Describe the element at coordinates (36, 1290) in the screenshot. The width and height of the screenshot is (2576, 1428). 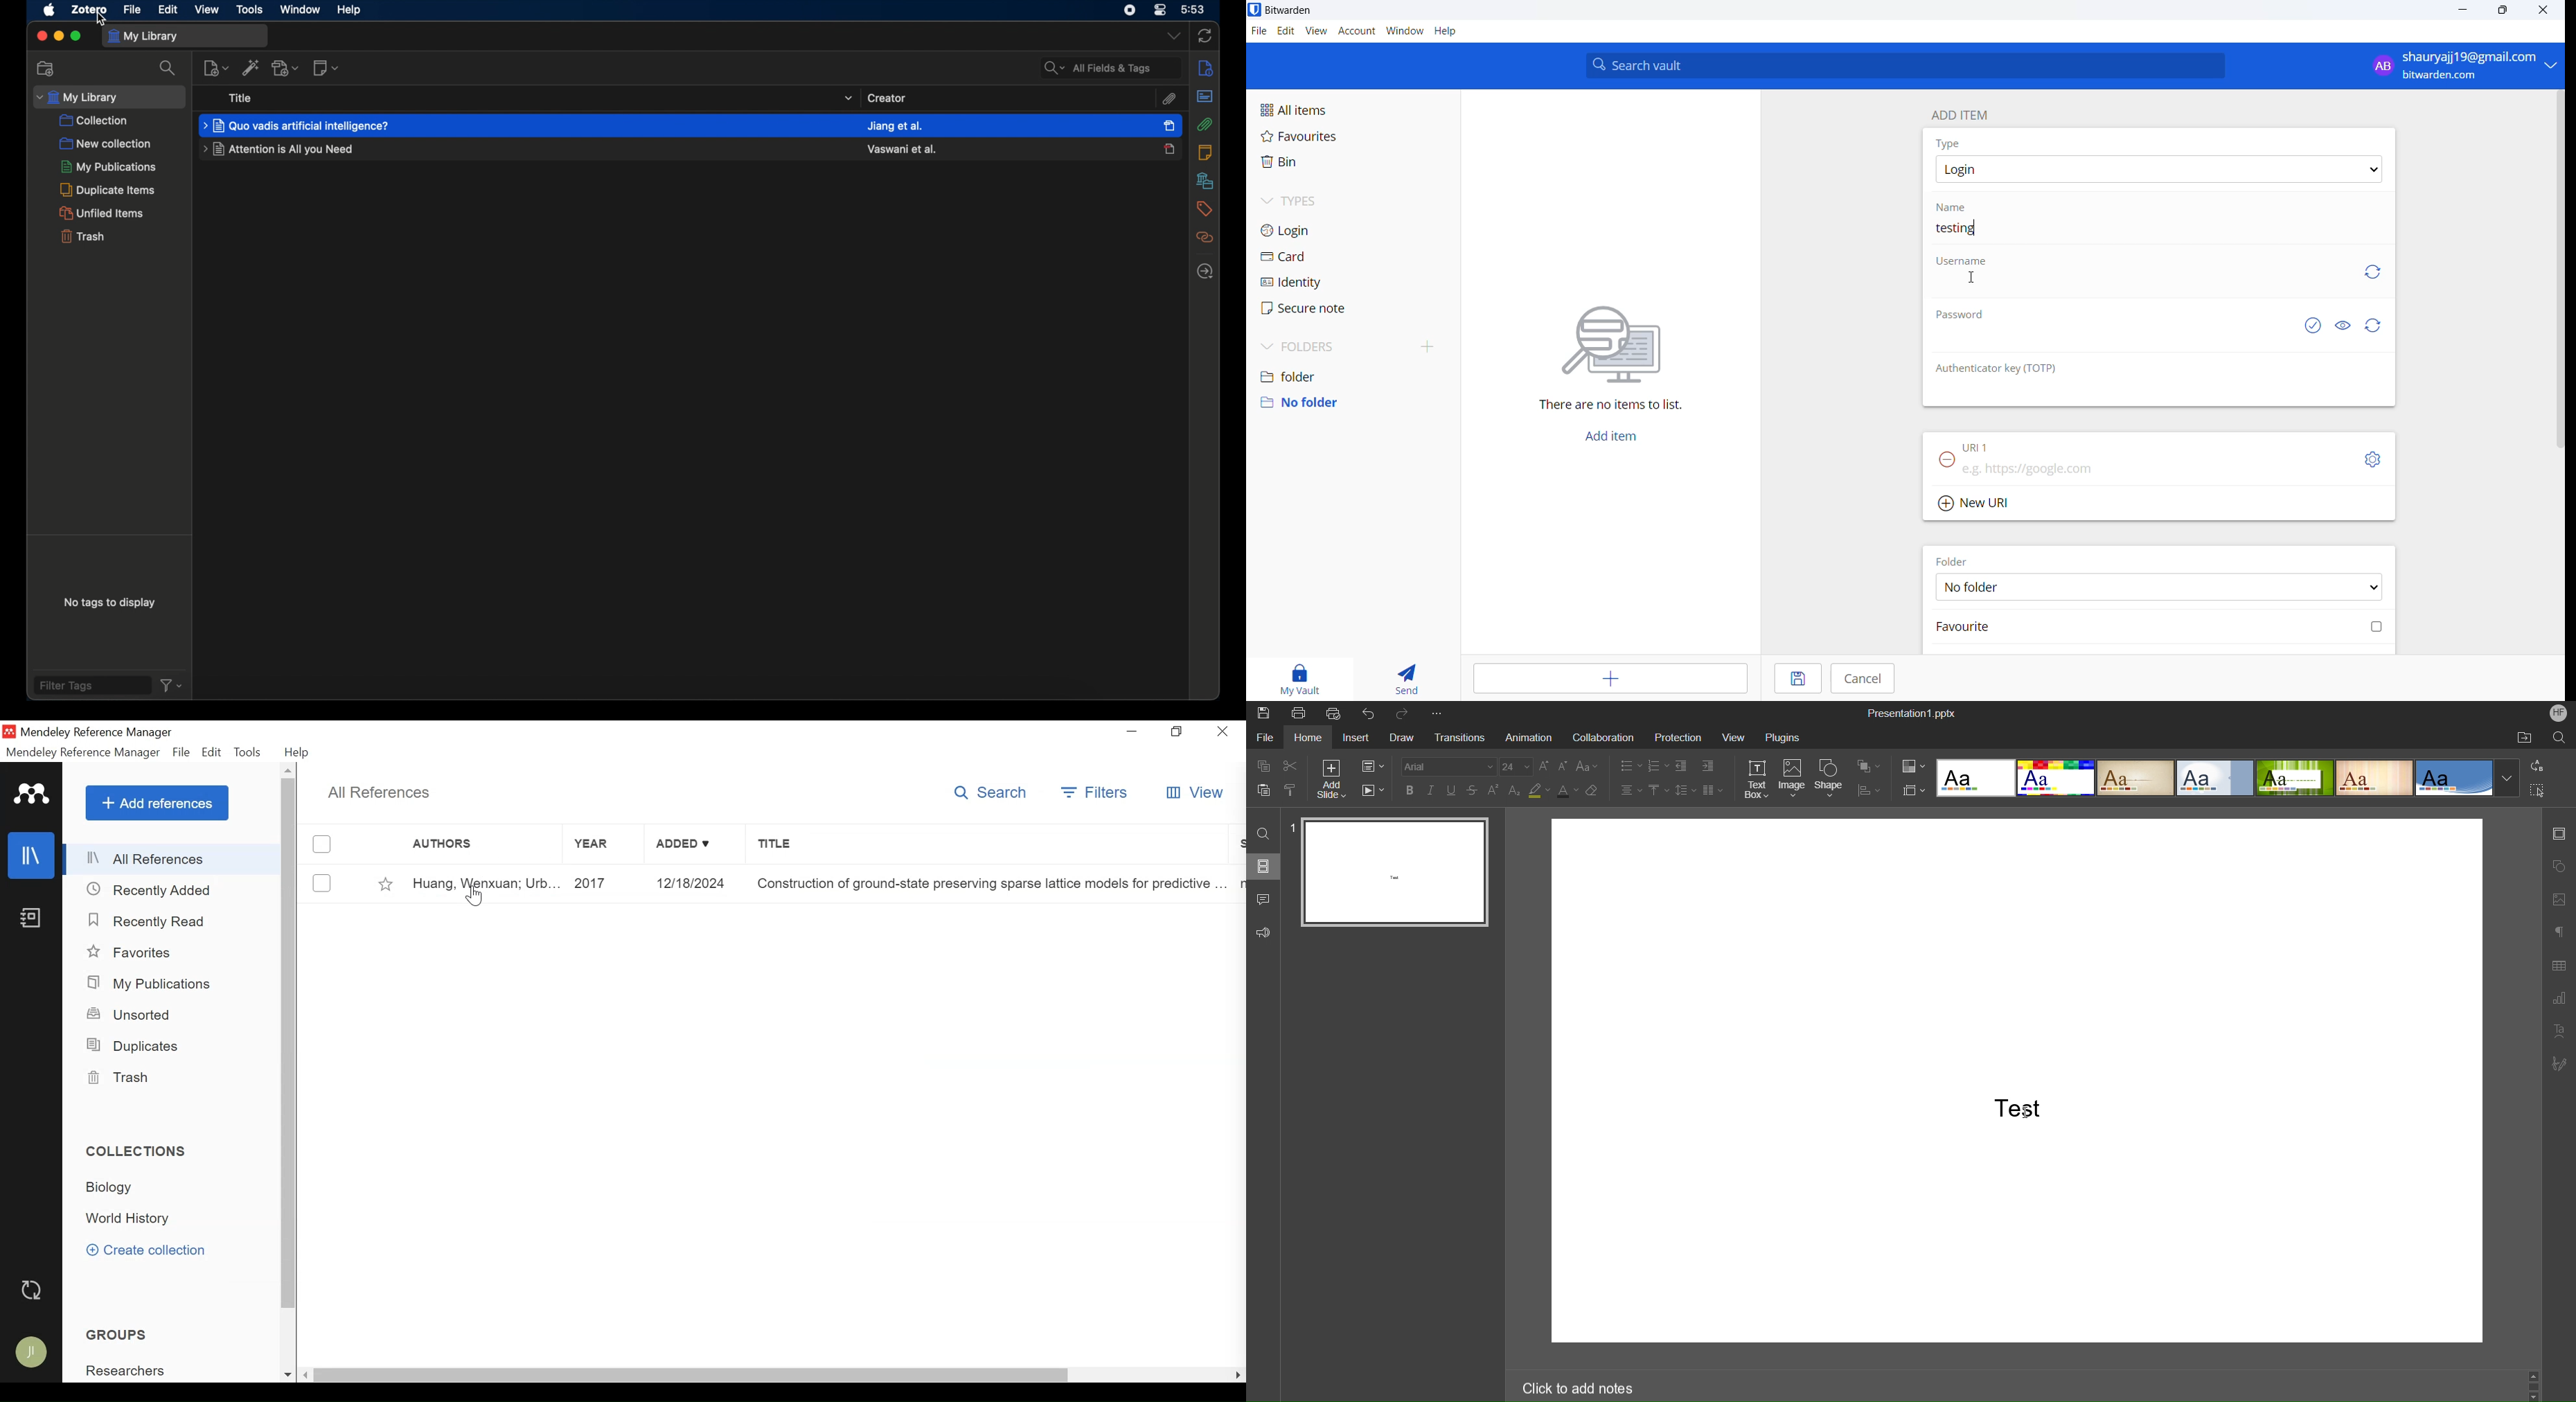
I see `Sync` at that location.